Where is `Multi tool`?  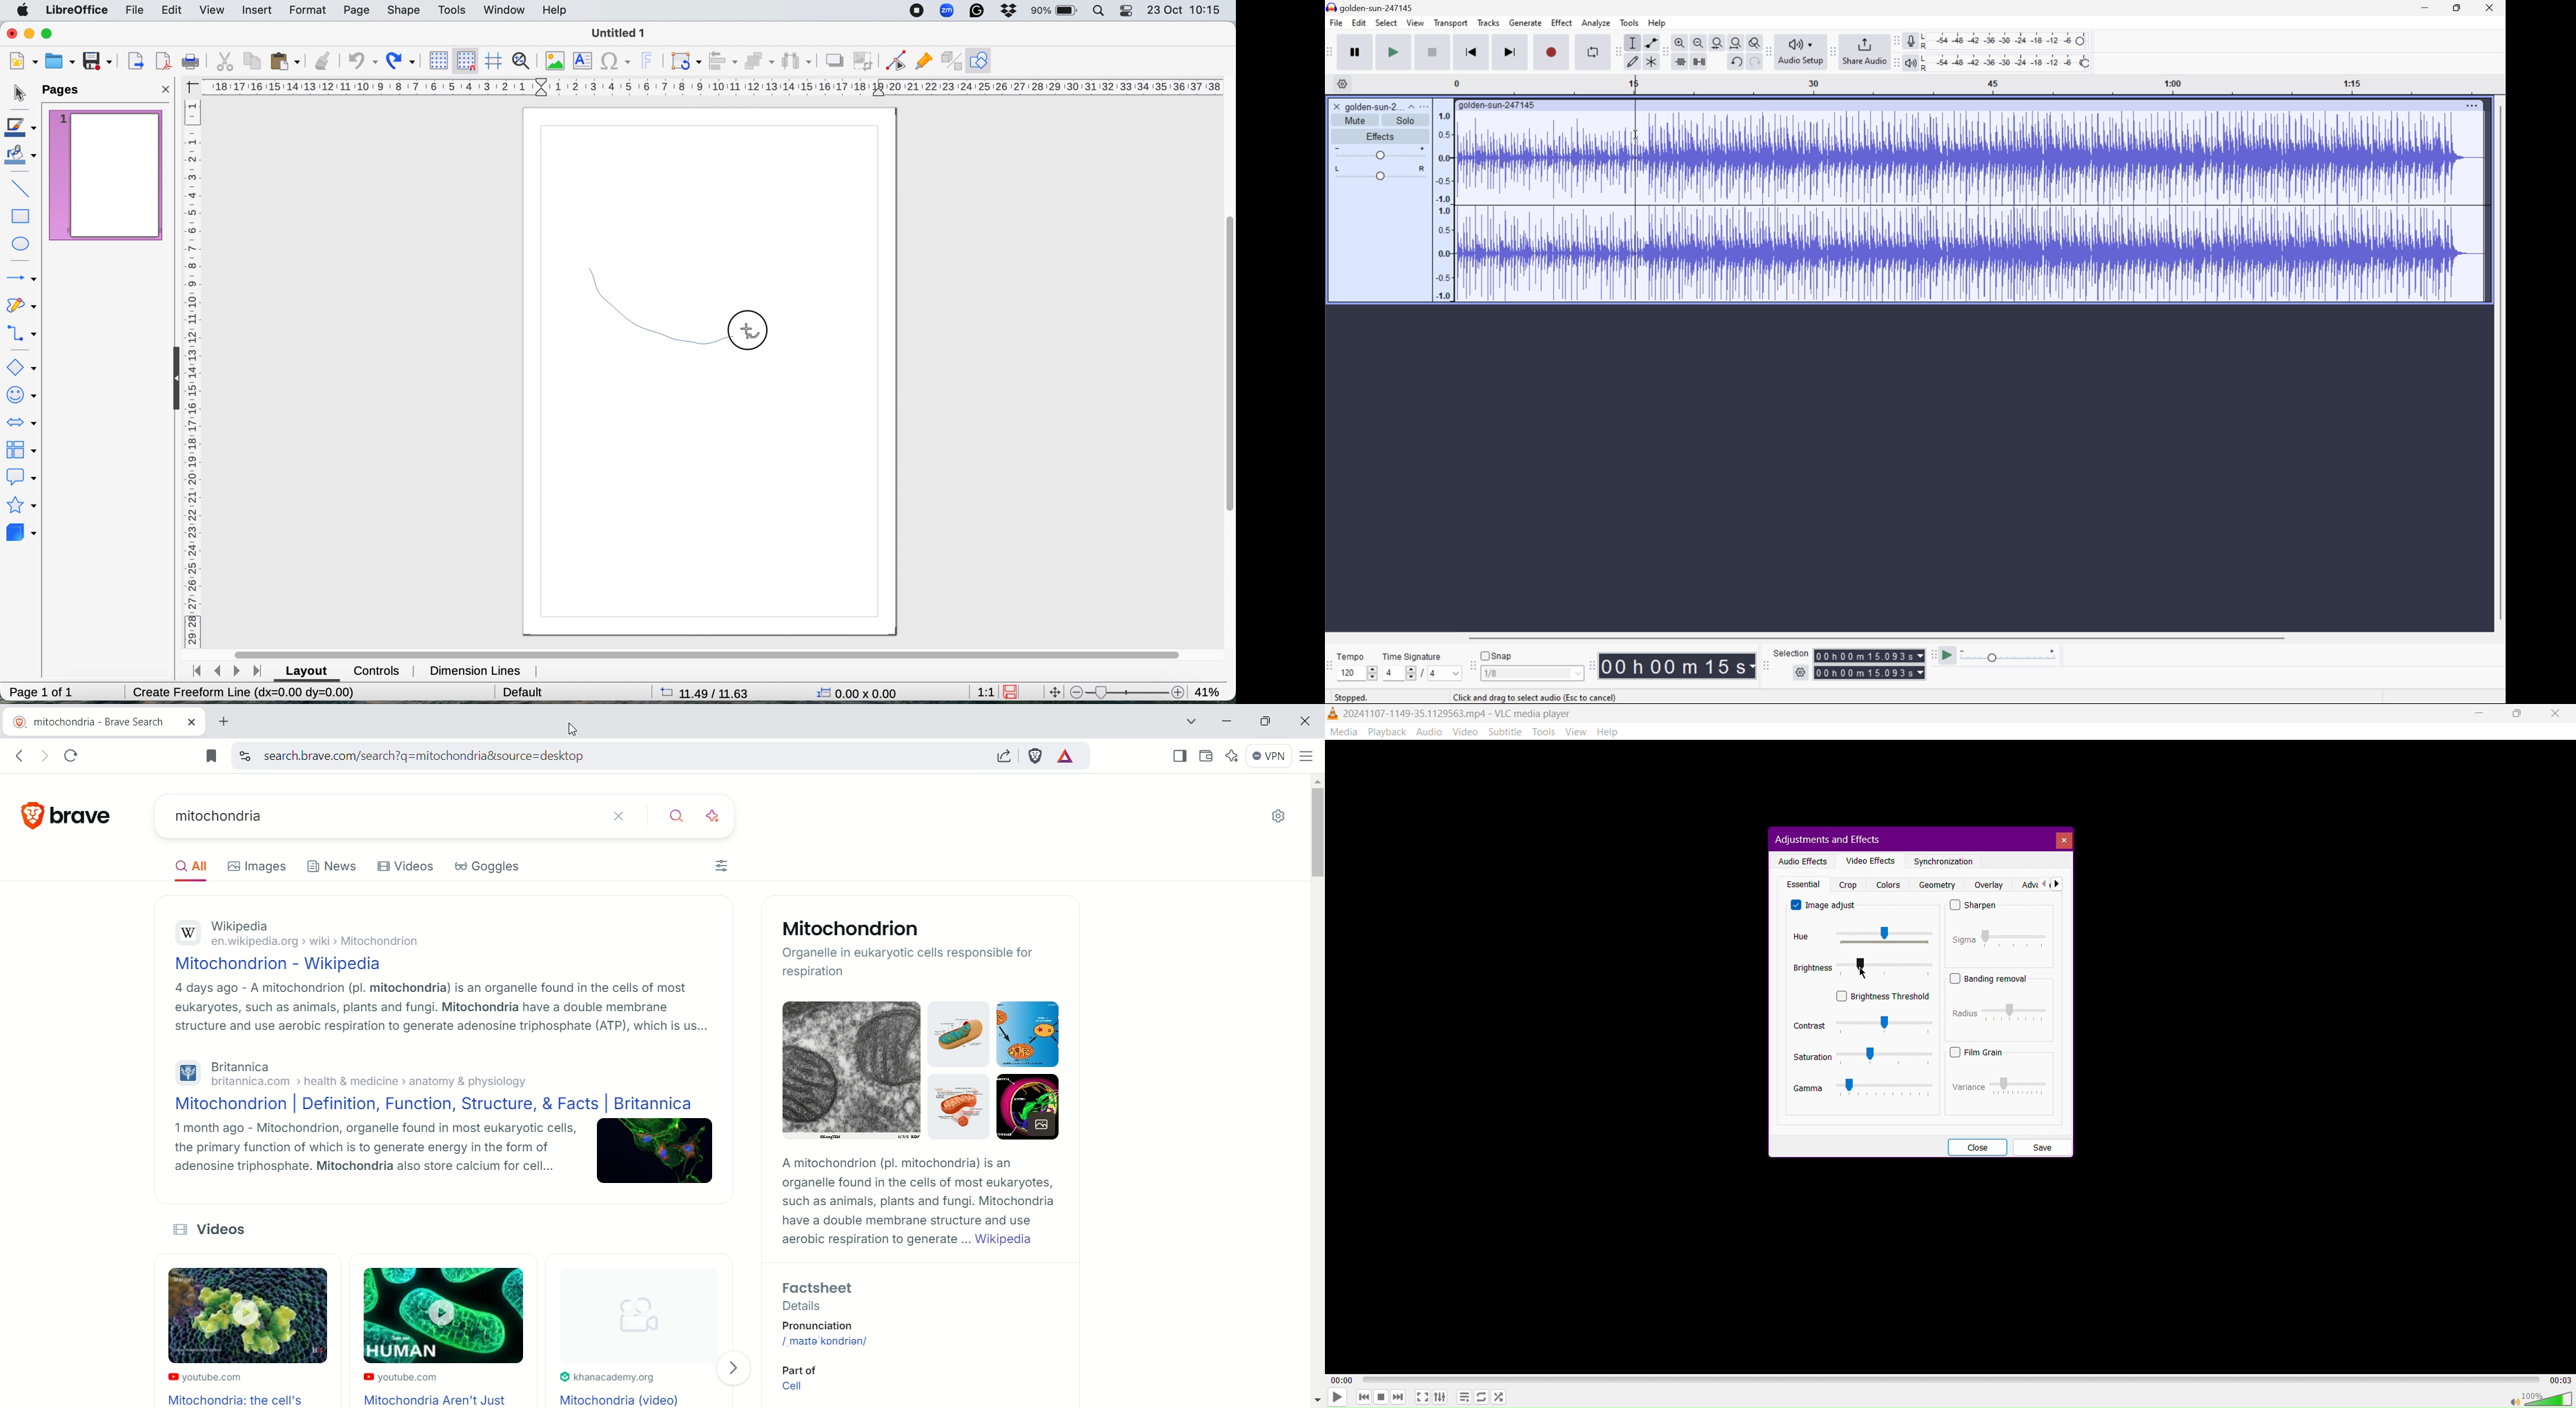 Multi tool is located at coordinates (1653, 60).